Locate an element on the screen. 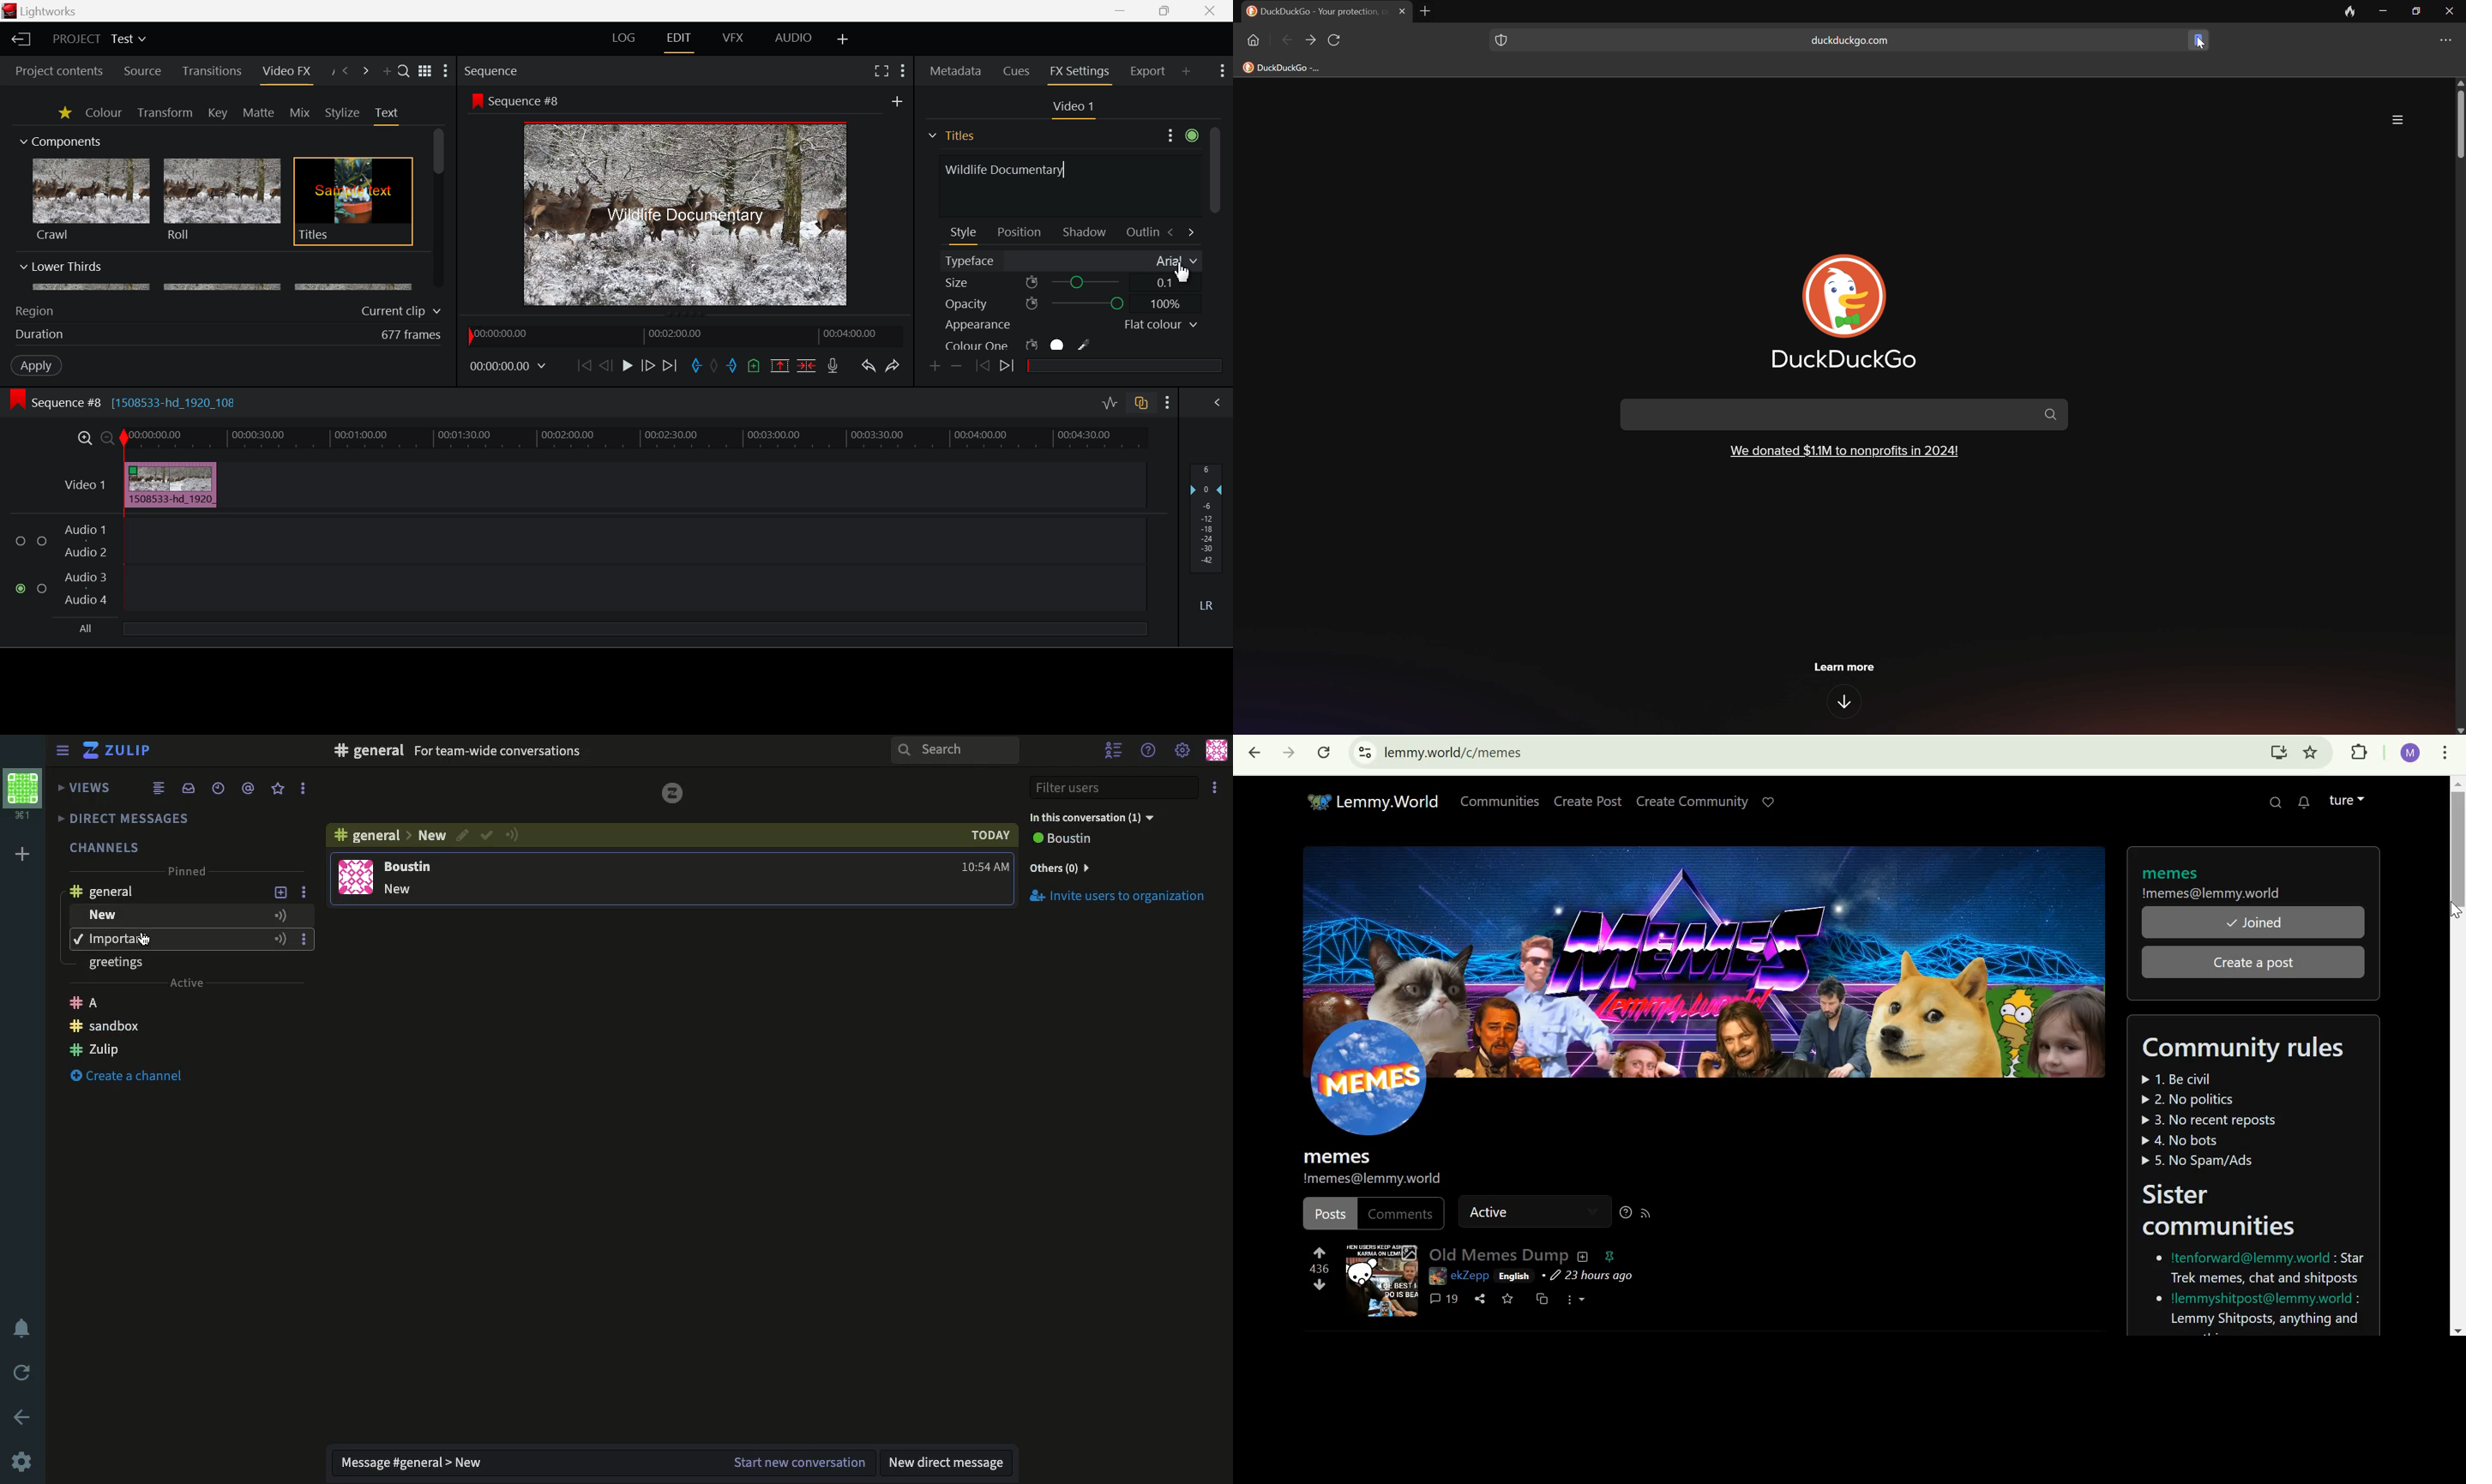 This screenshot has width=2492, height=1484. Scroll Down is located at coordinates (2458, 729).